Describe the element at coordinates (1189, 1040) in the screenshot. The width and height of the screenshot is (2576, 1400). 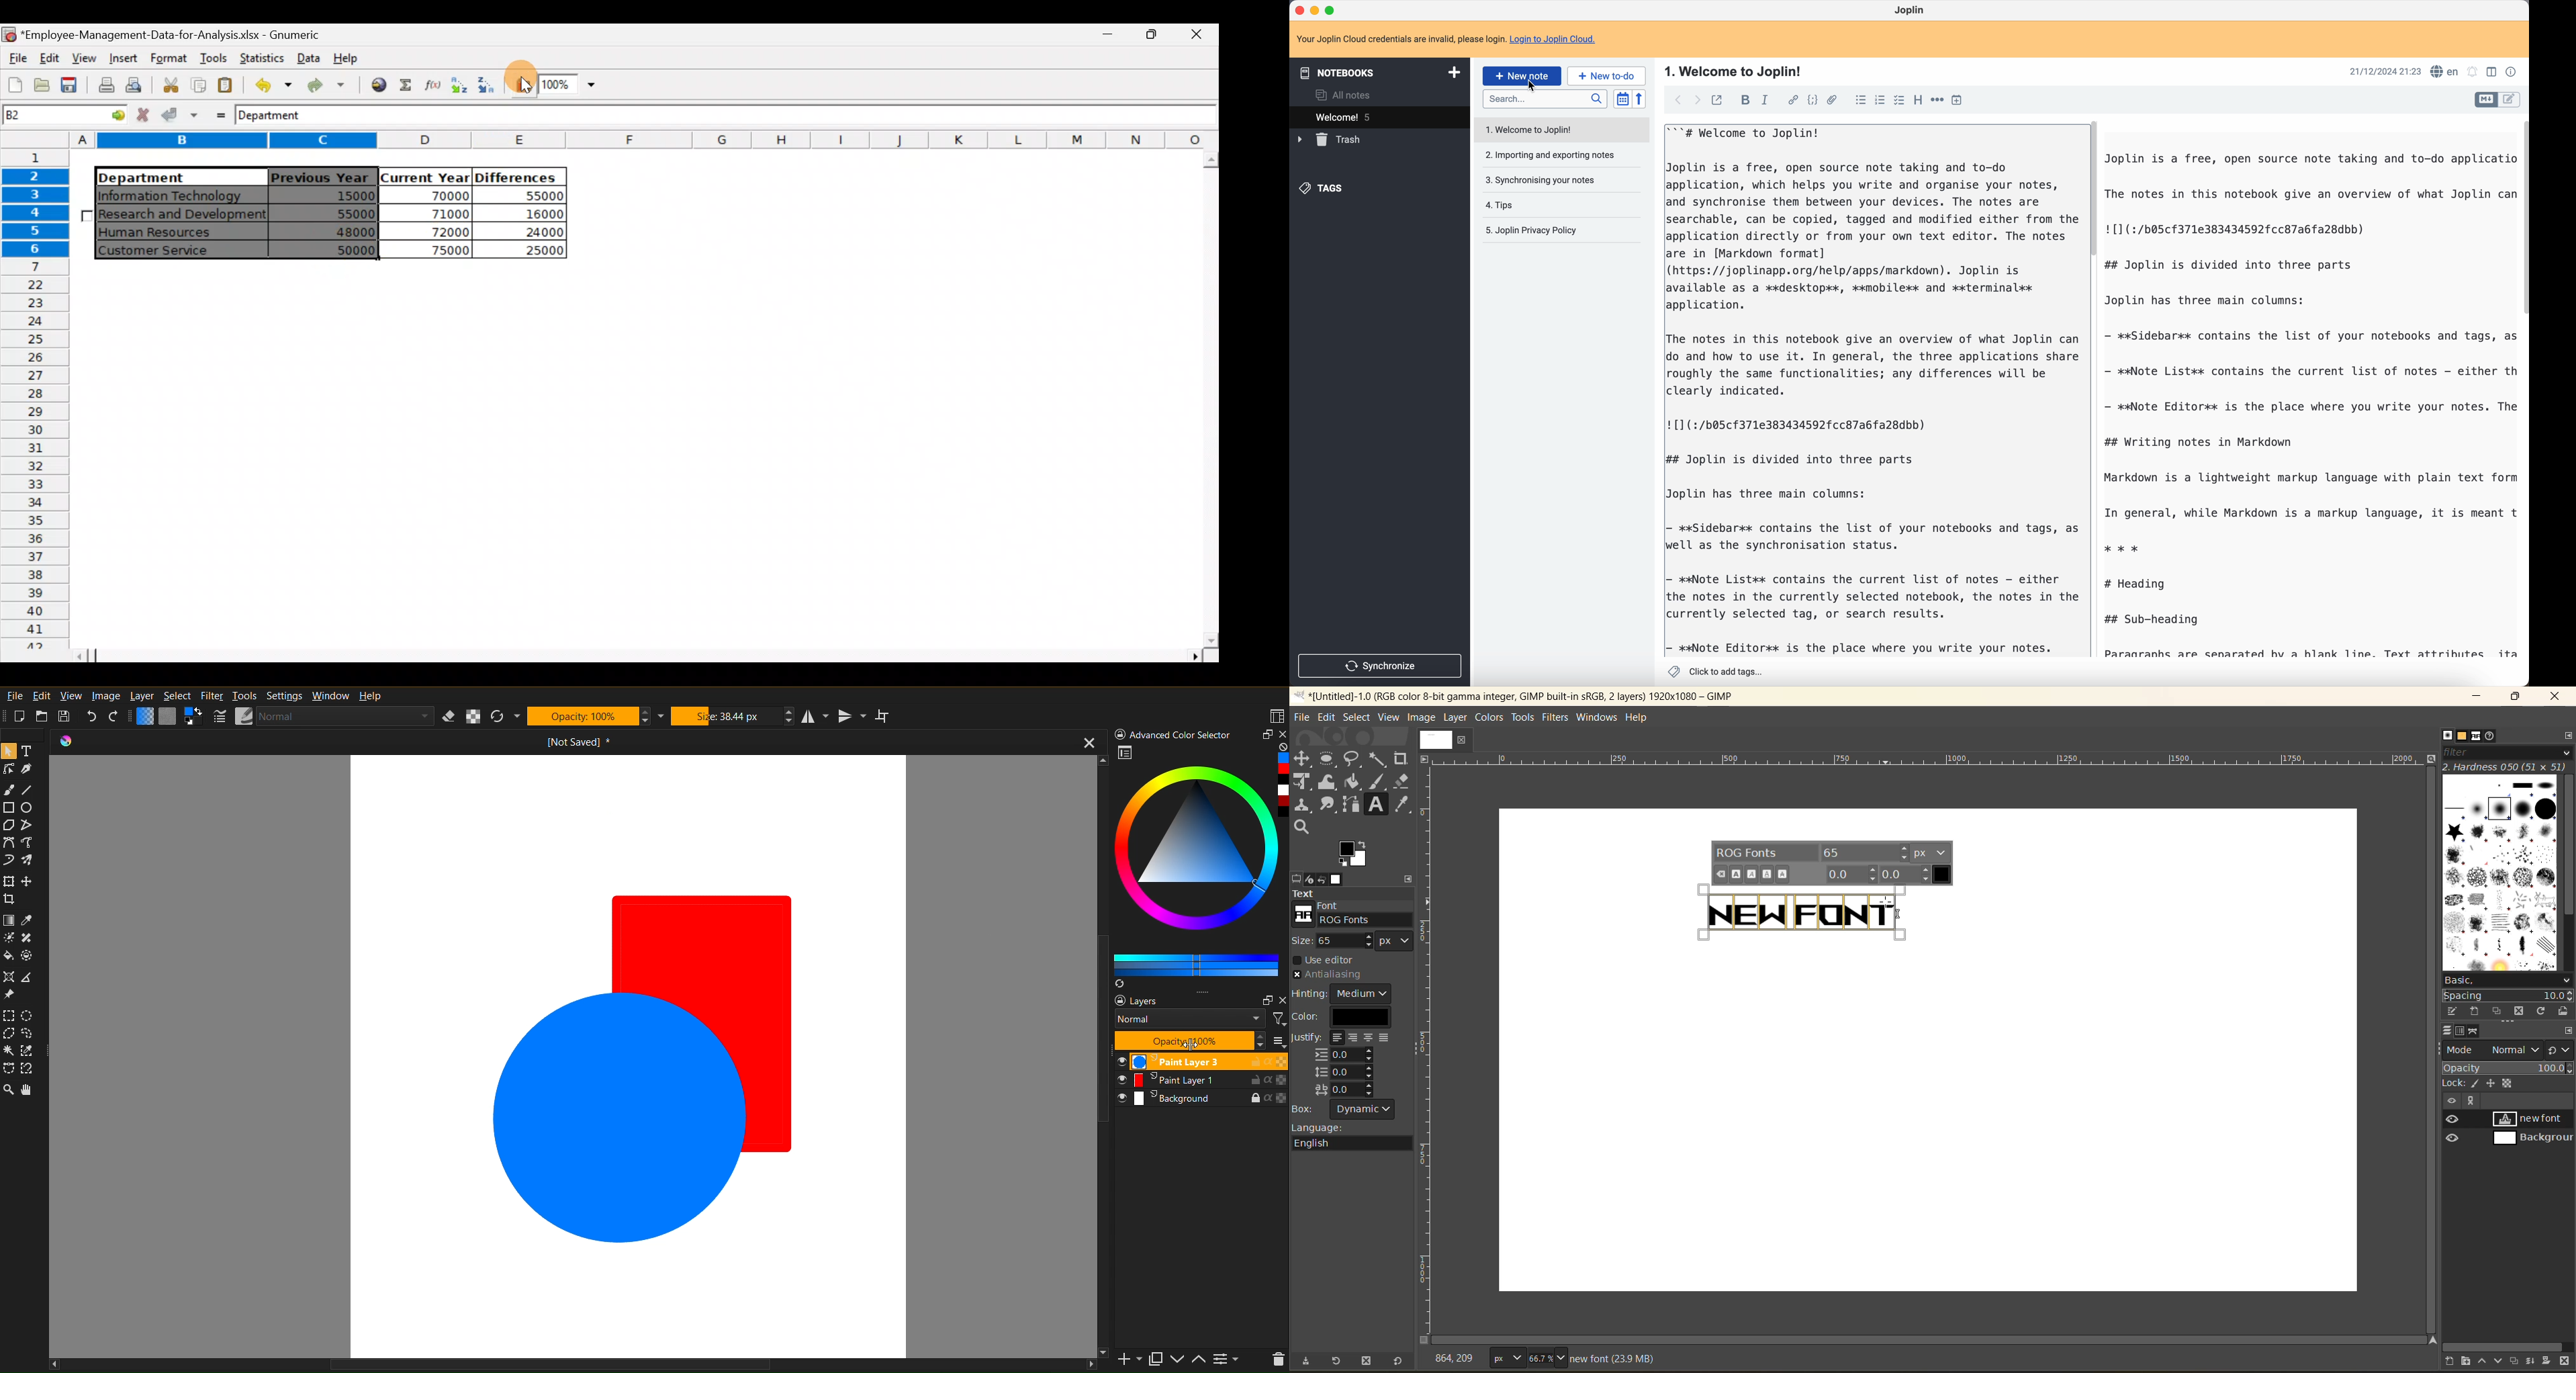
I see `Opacity 100%` at that location.